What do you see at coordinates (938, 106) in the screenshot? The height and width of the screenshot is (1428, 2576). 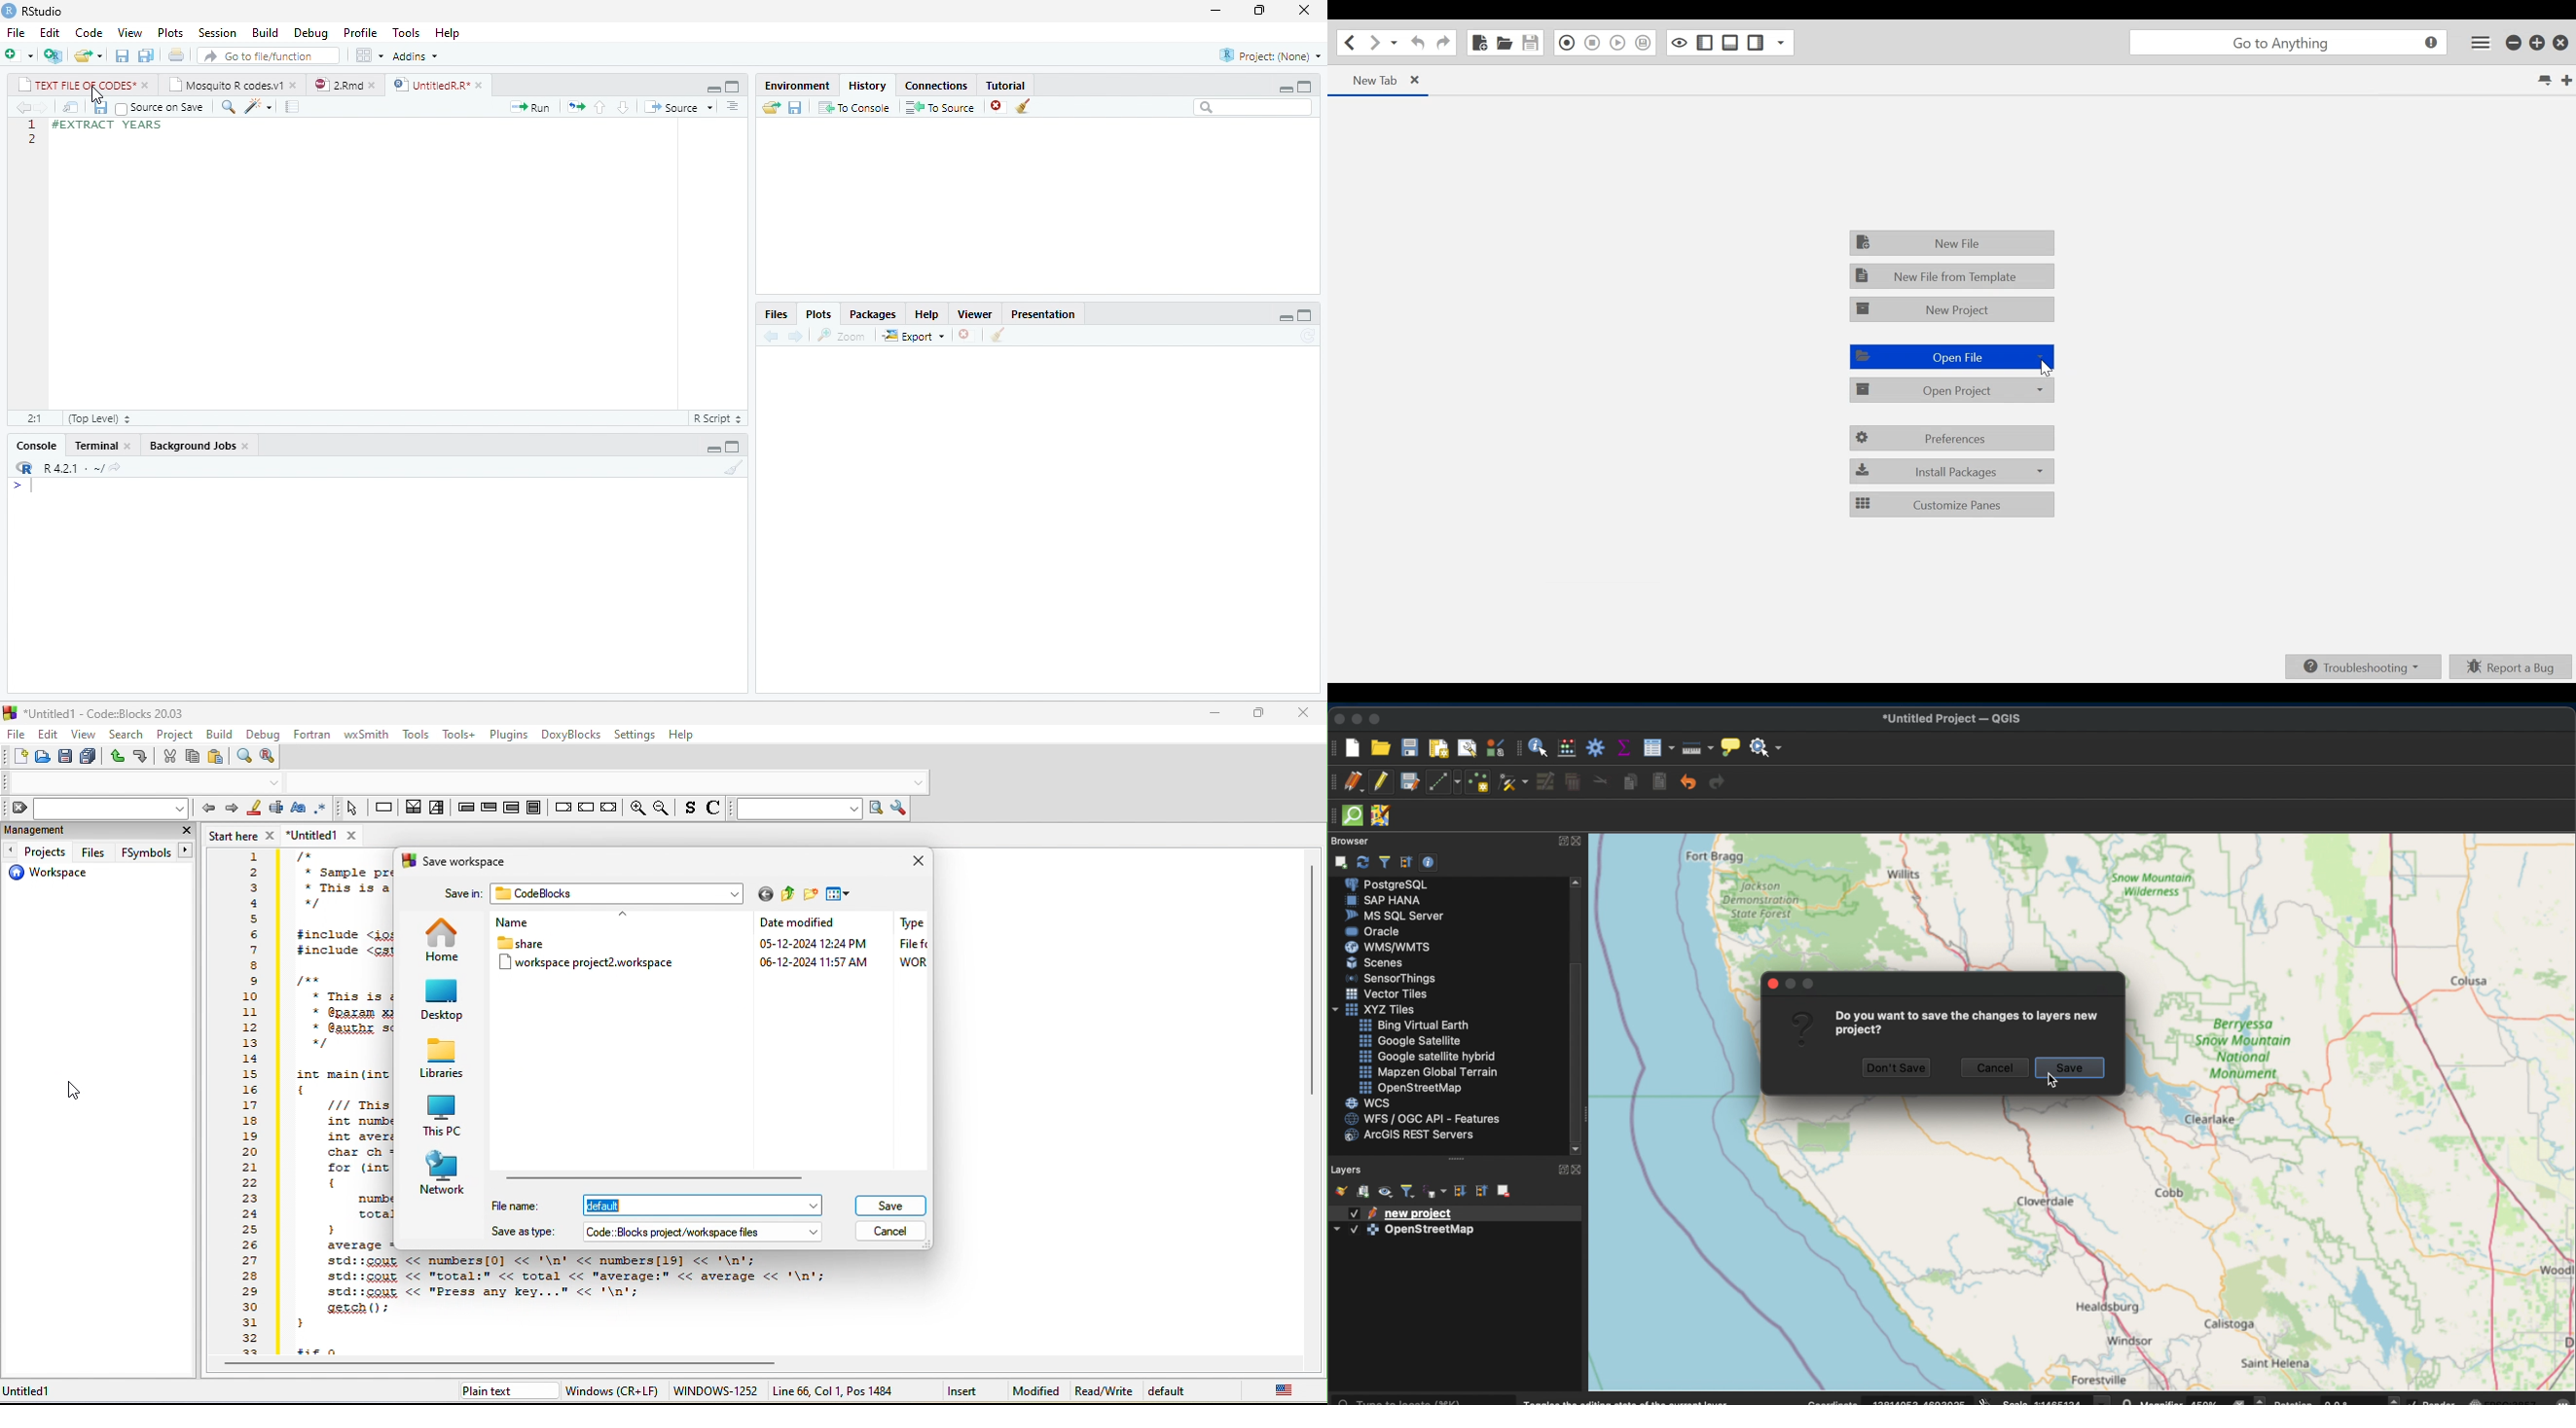 I see `To source` at bounding box center [938, 106].